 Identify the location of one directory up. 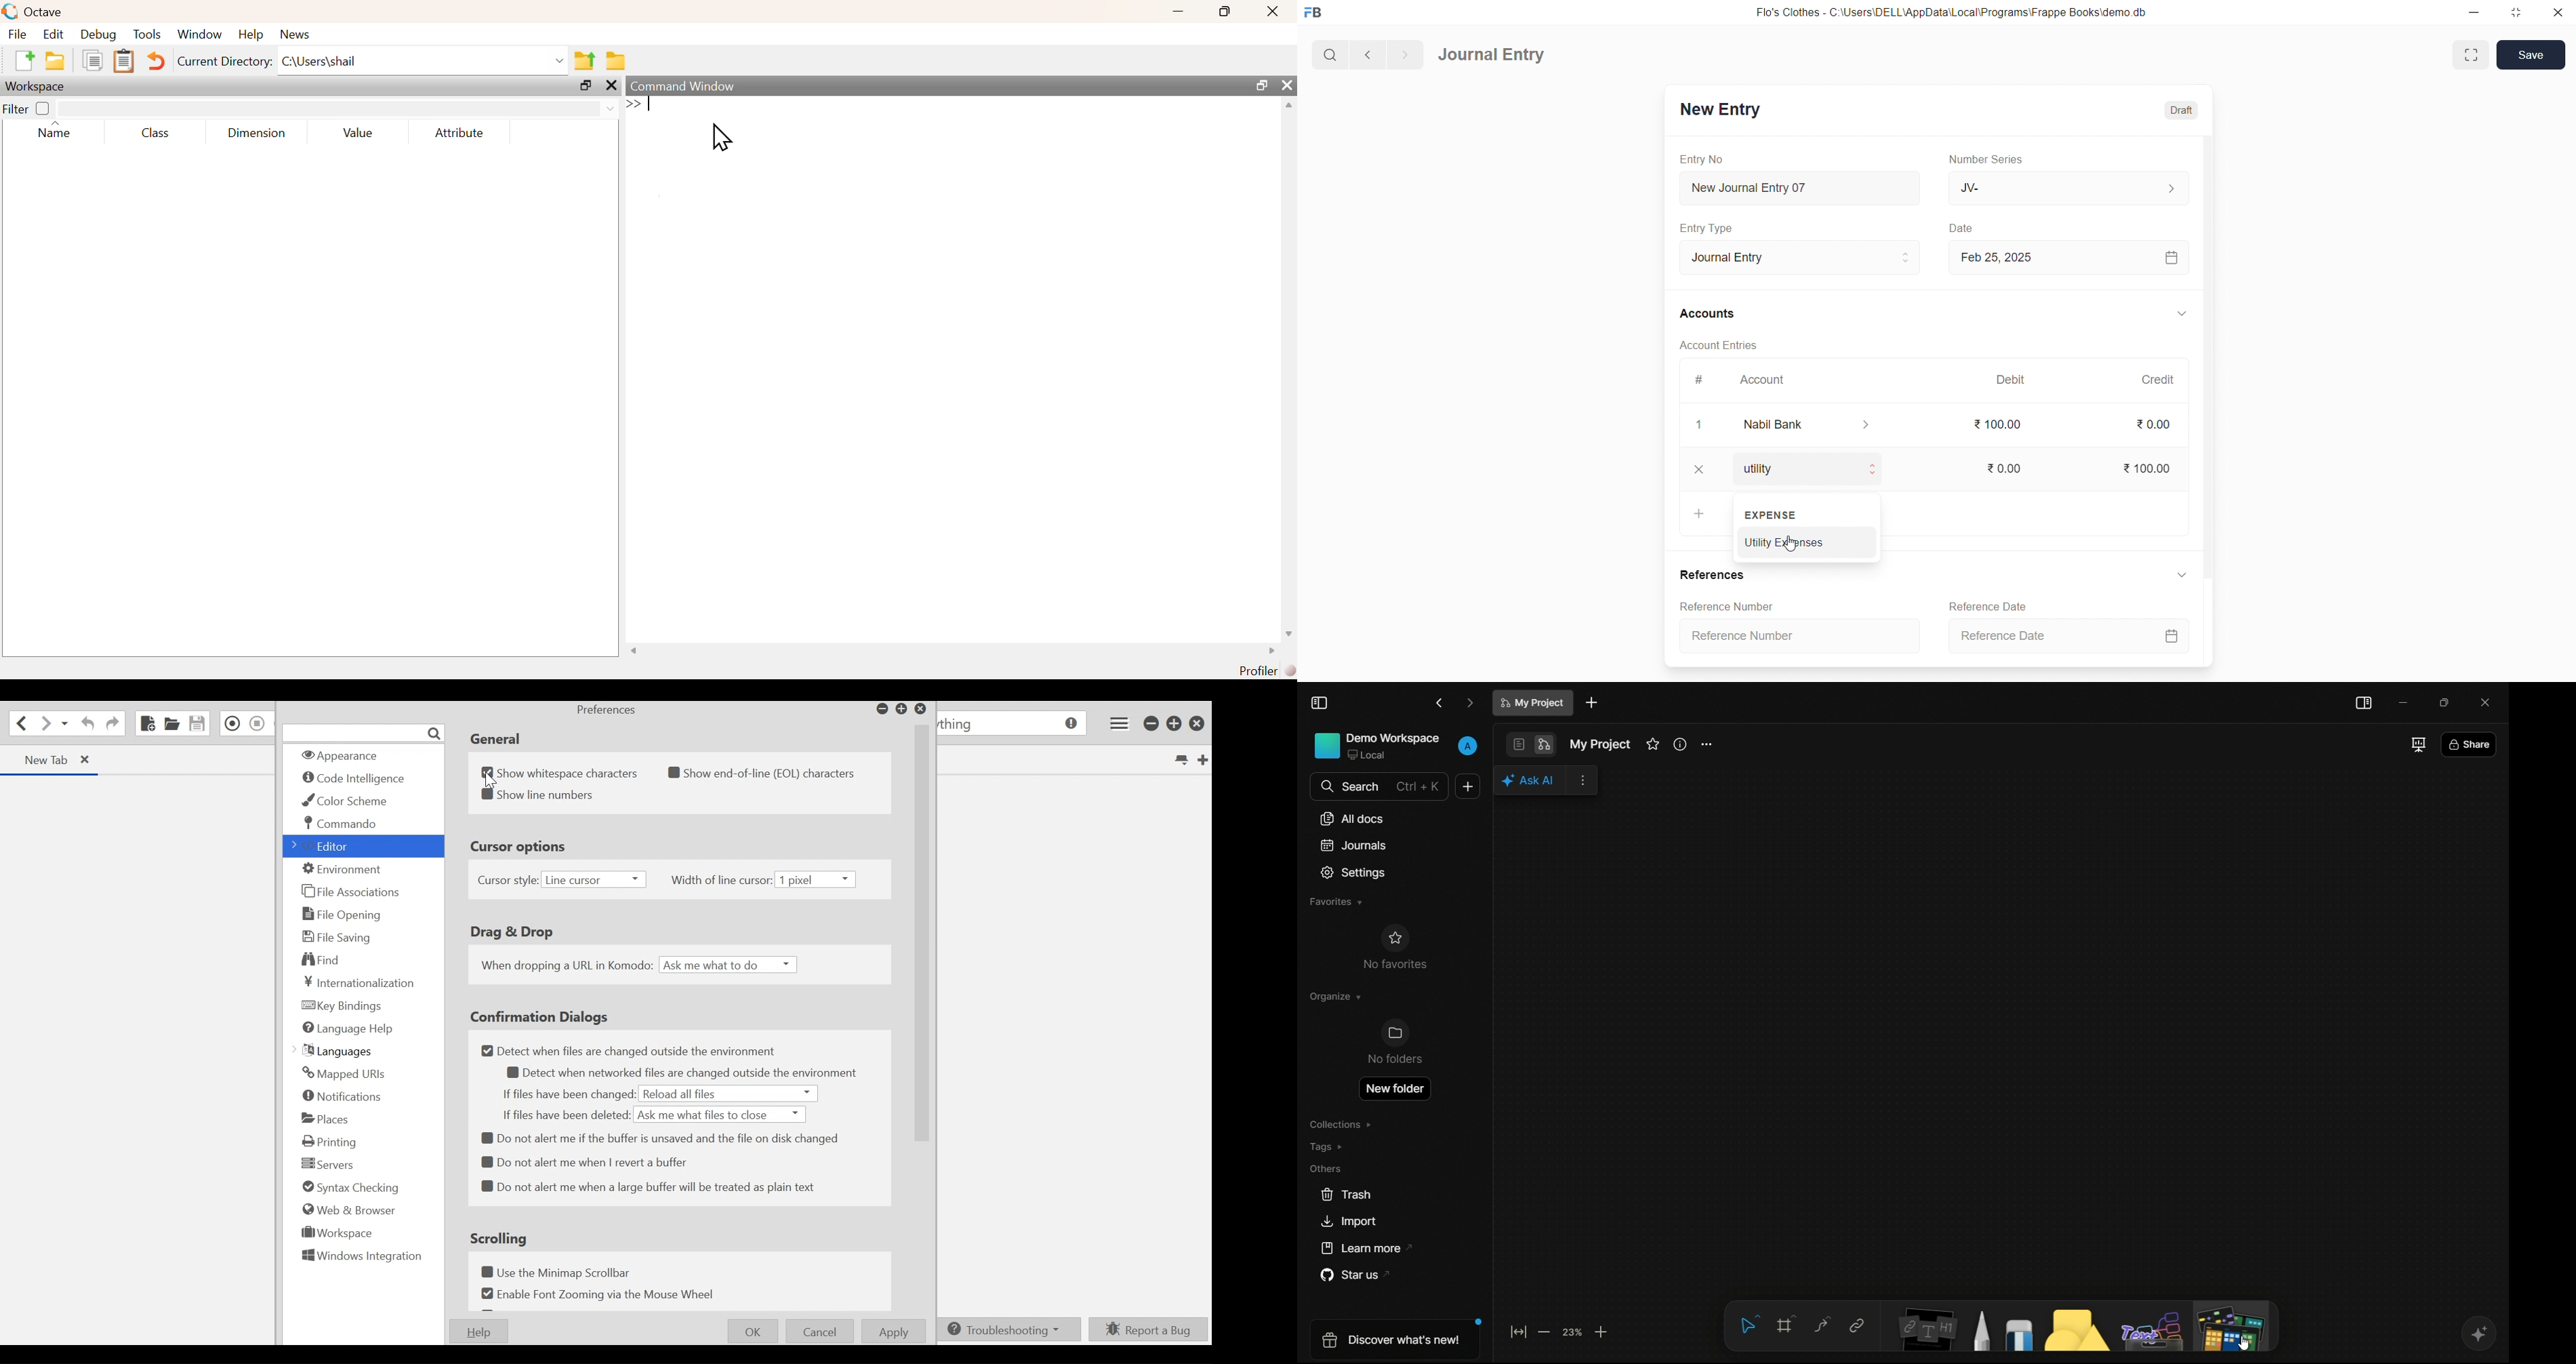
(586, 59).